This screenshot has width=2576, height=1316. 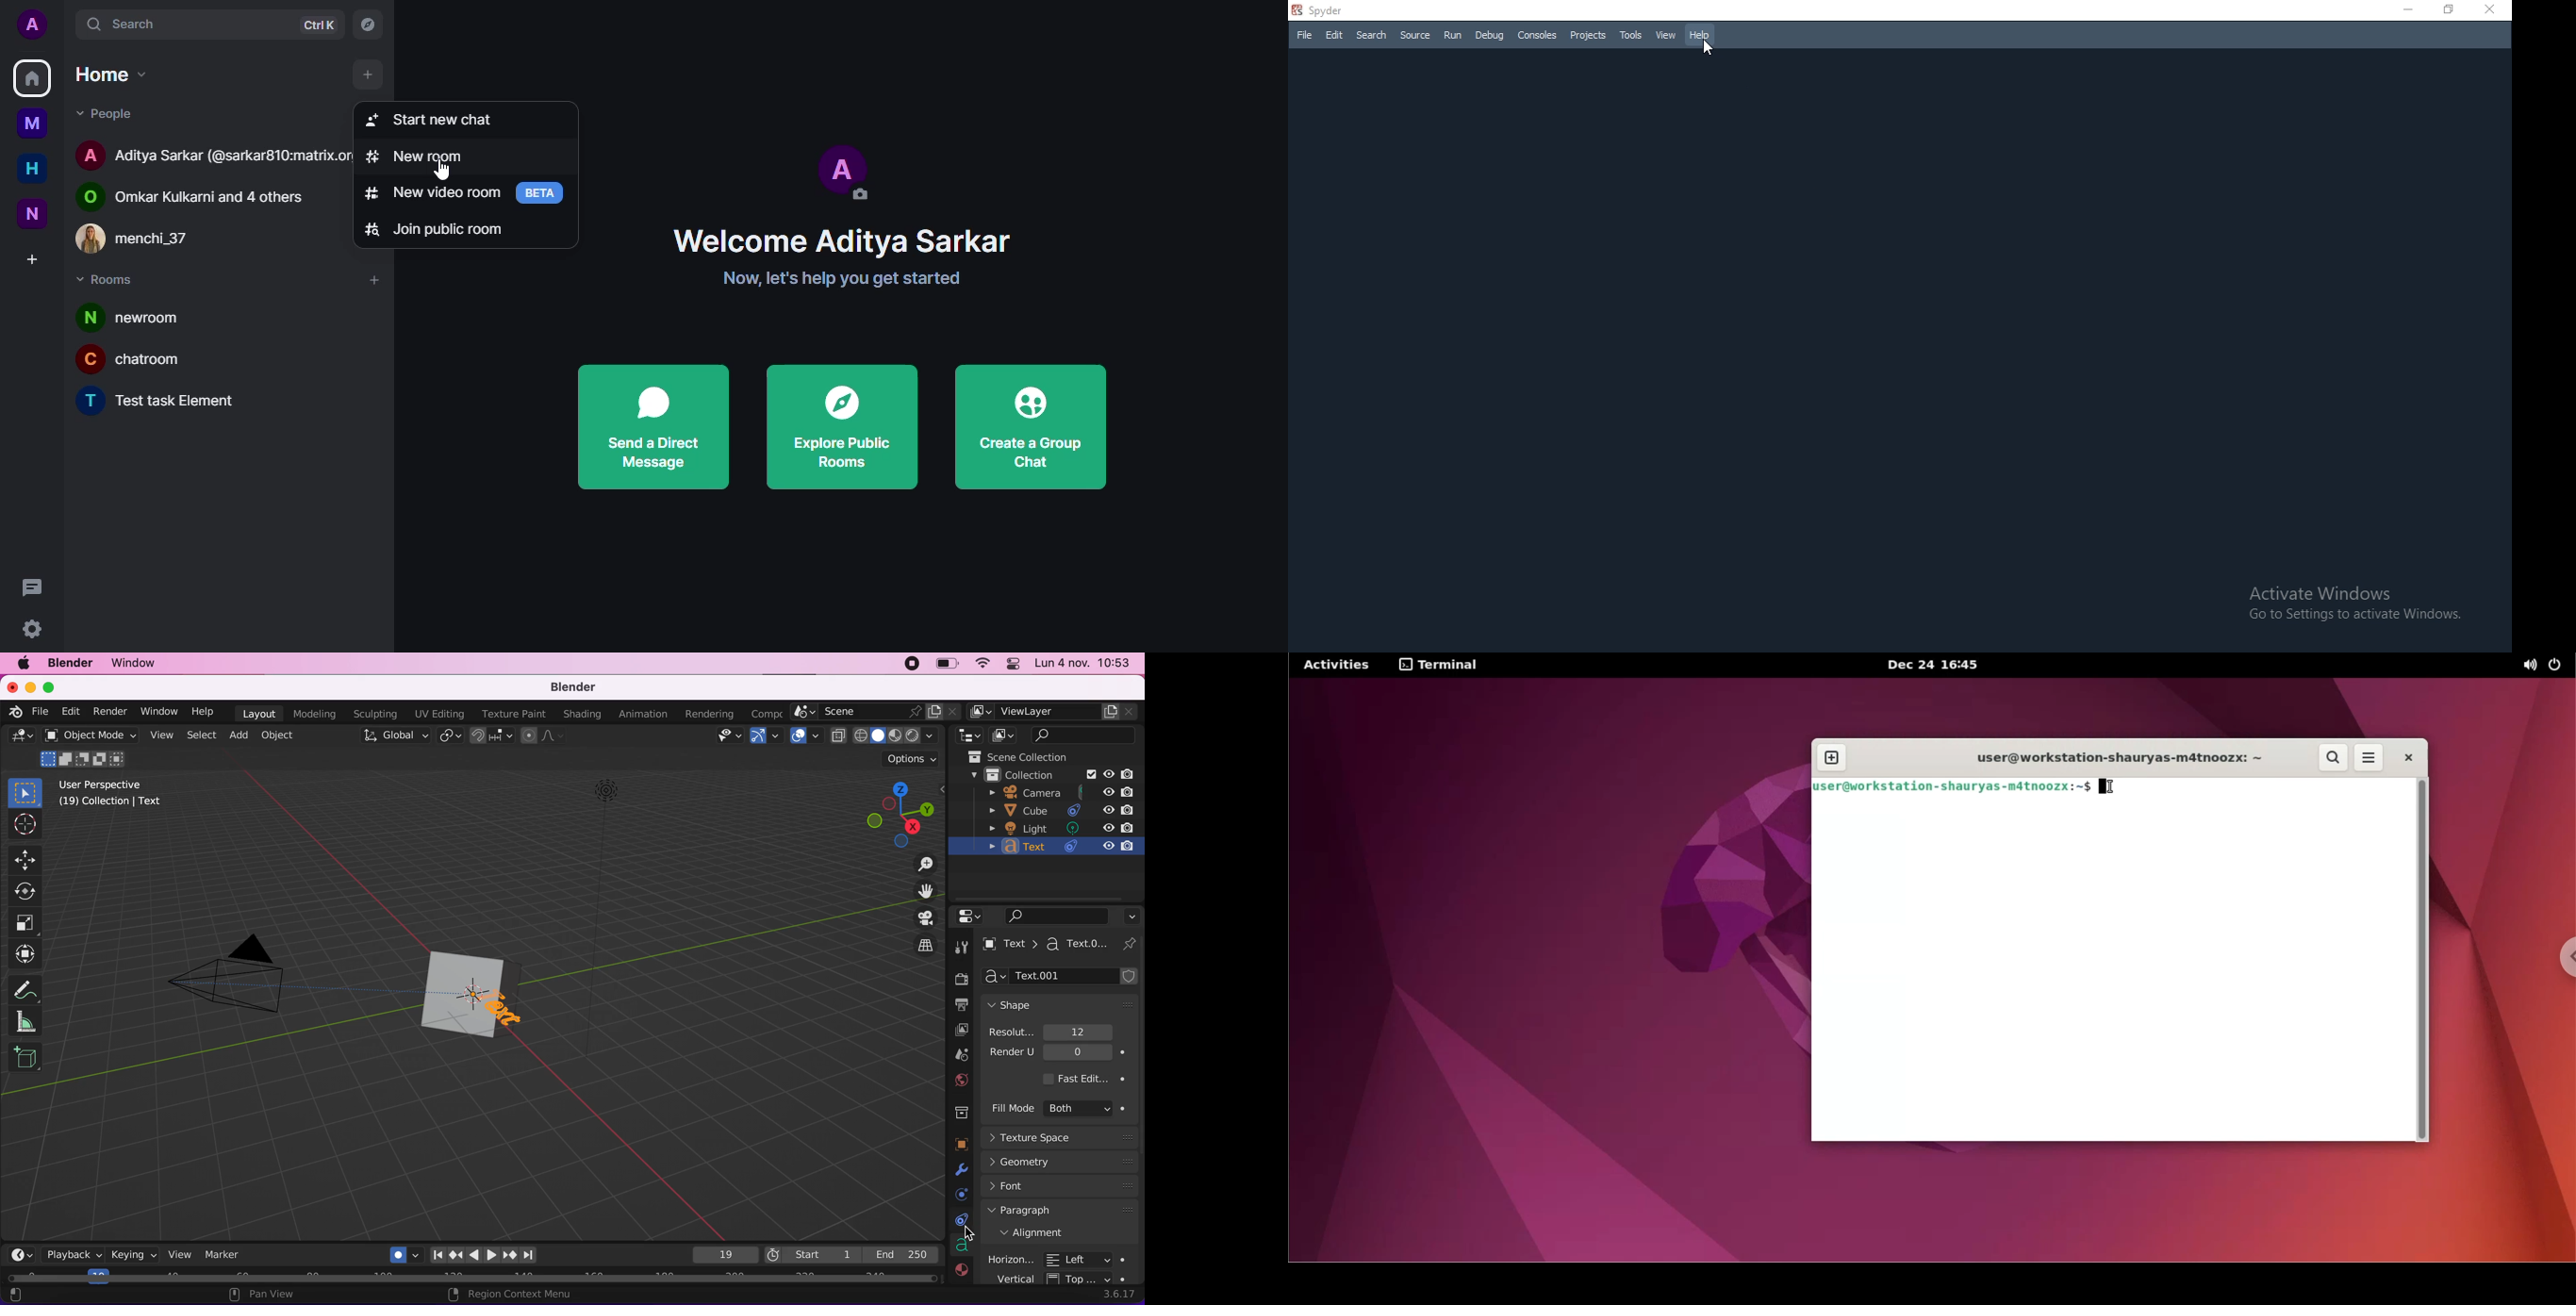 I want to click on home dropdown, so click(x=118, y=73).